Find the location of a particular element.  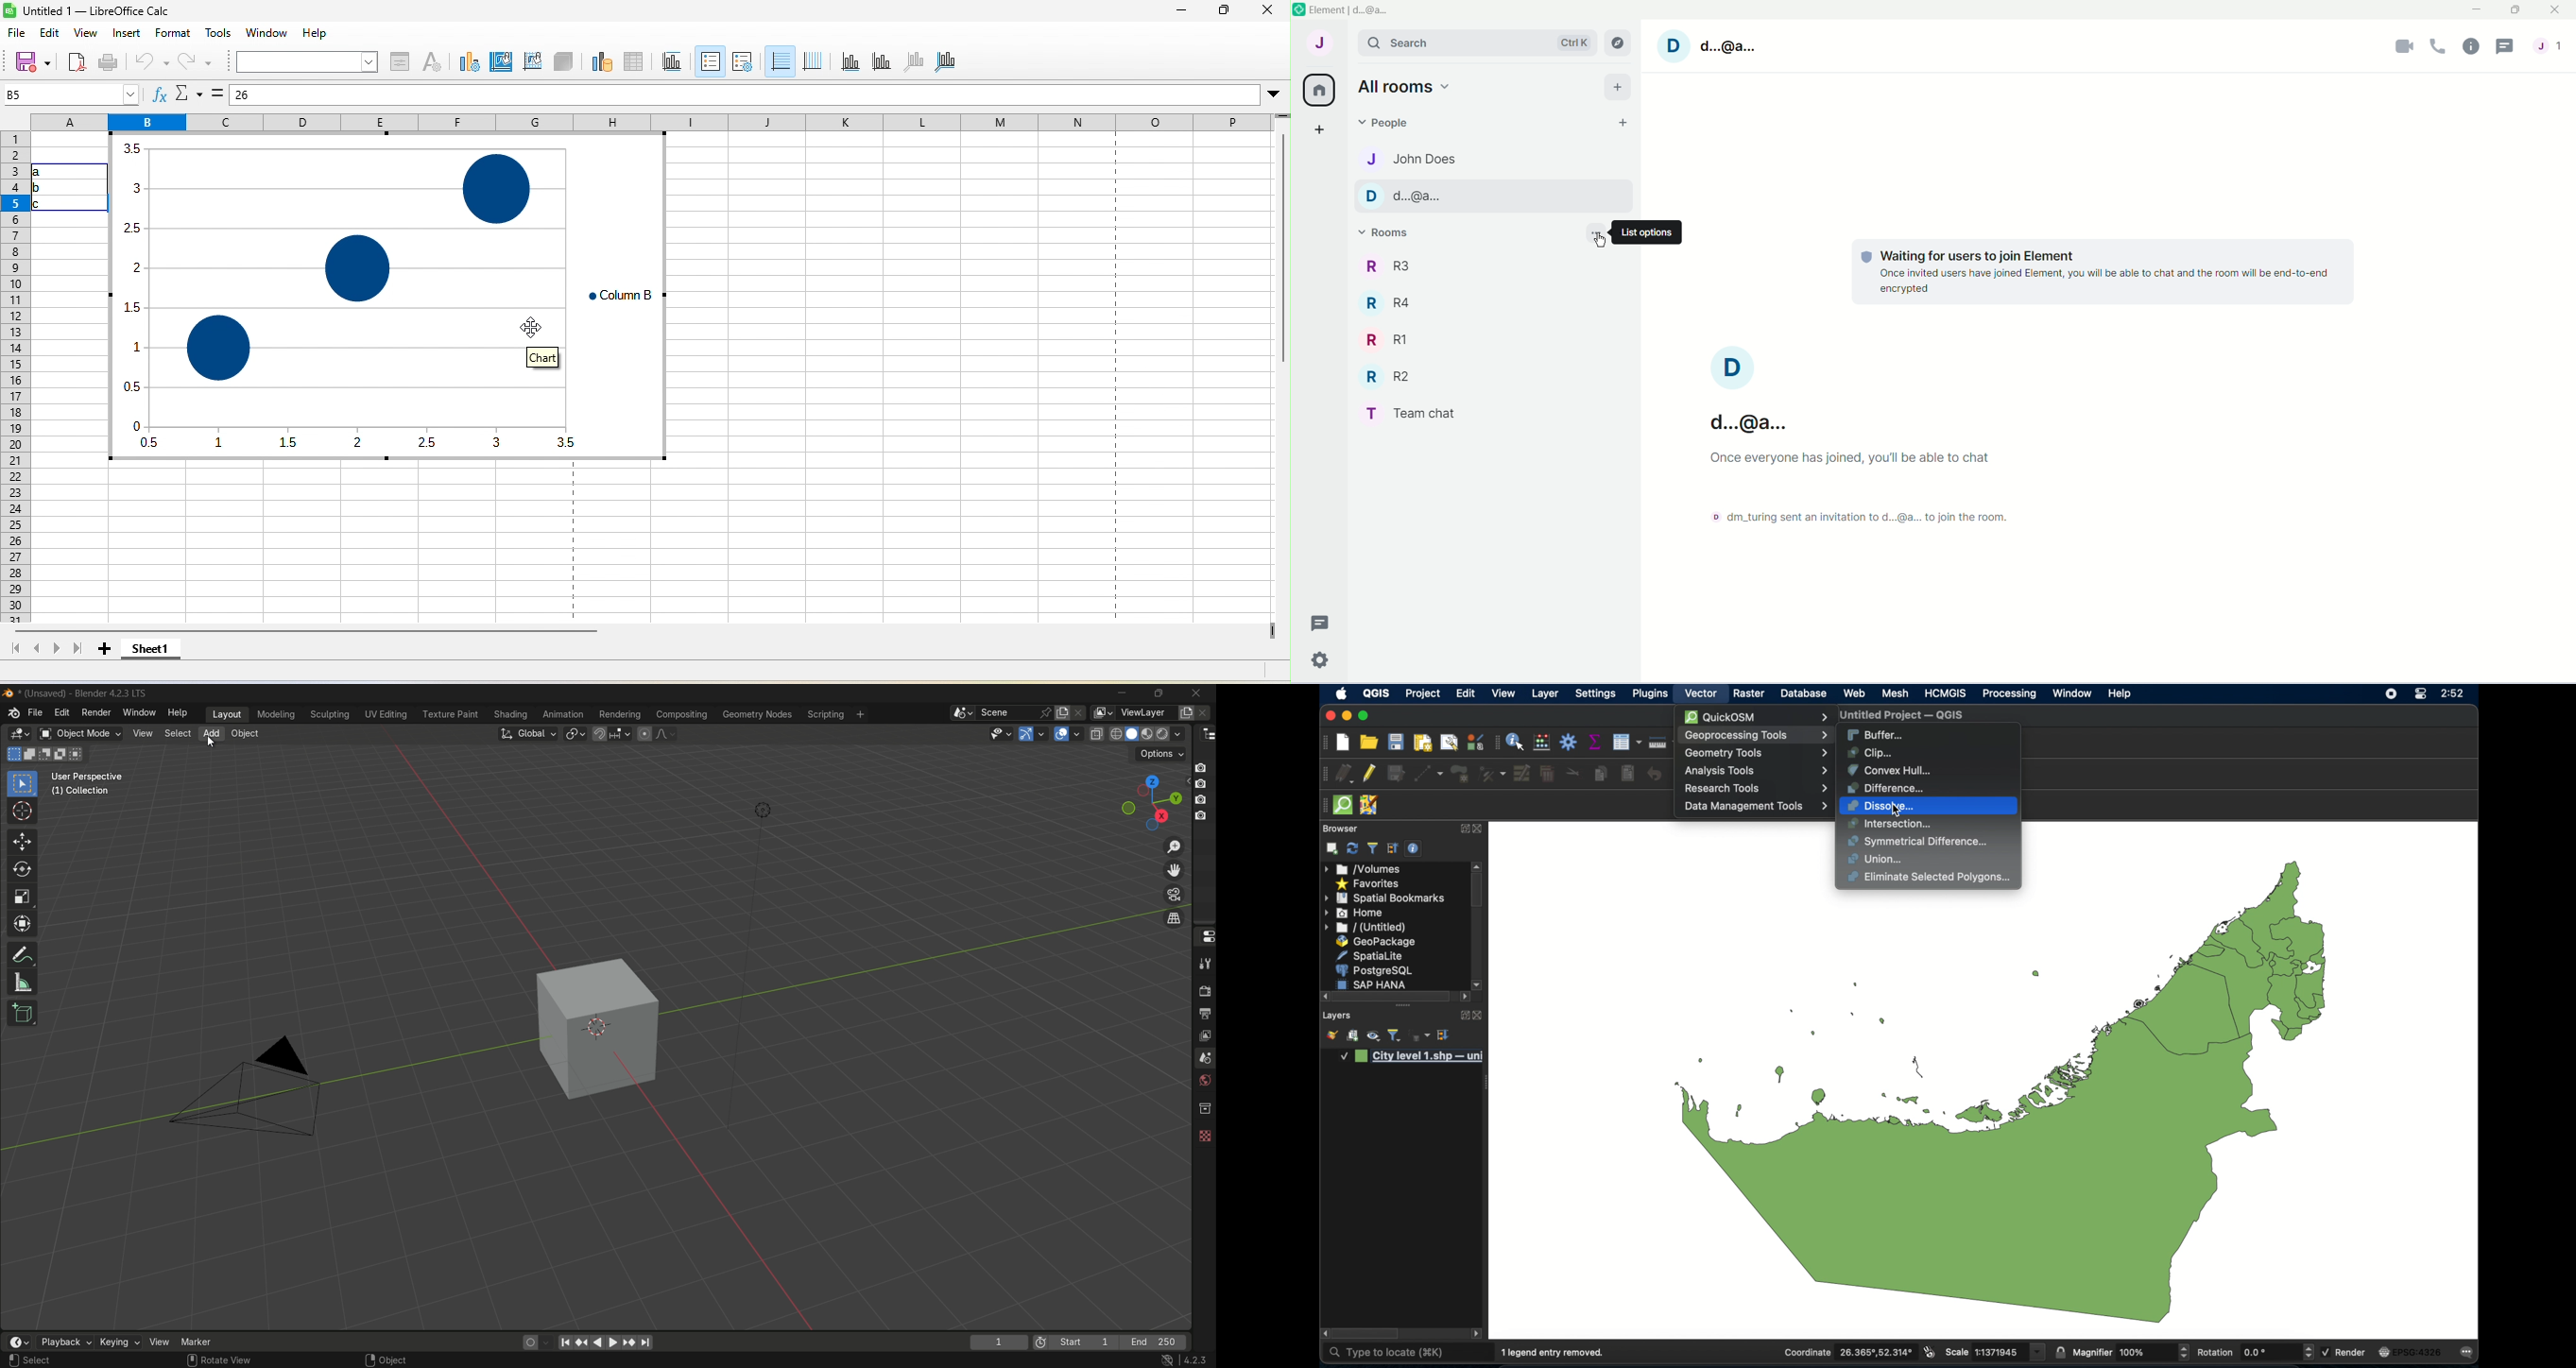

drag handle is located at coordinates (1402, 1006).